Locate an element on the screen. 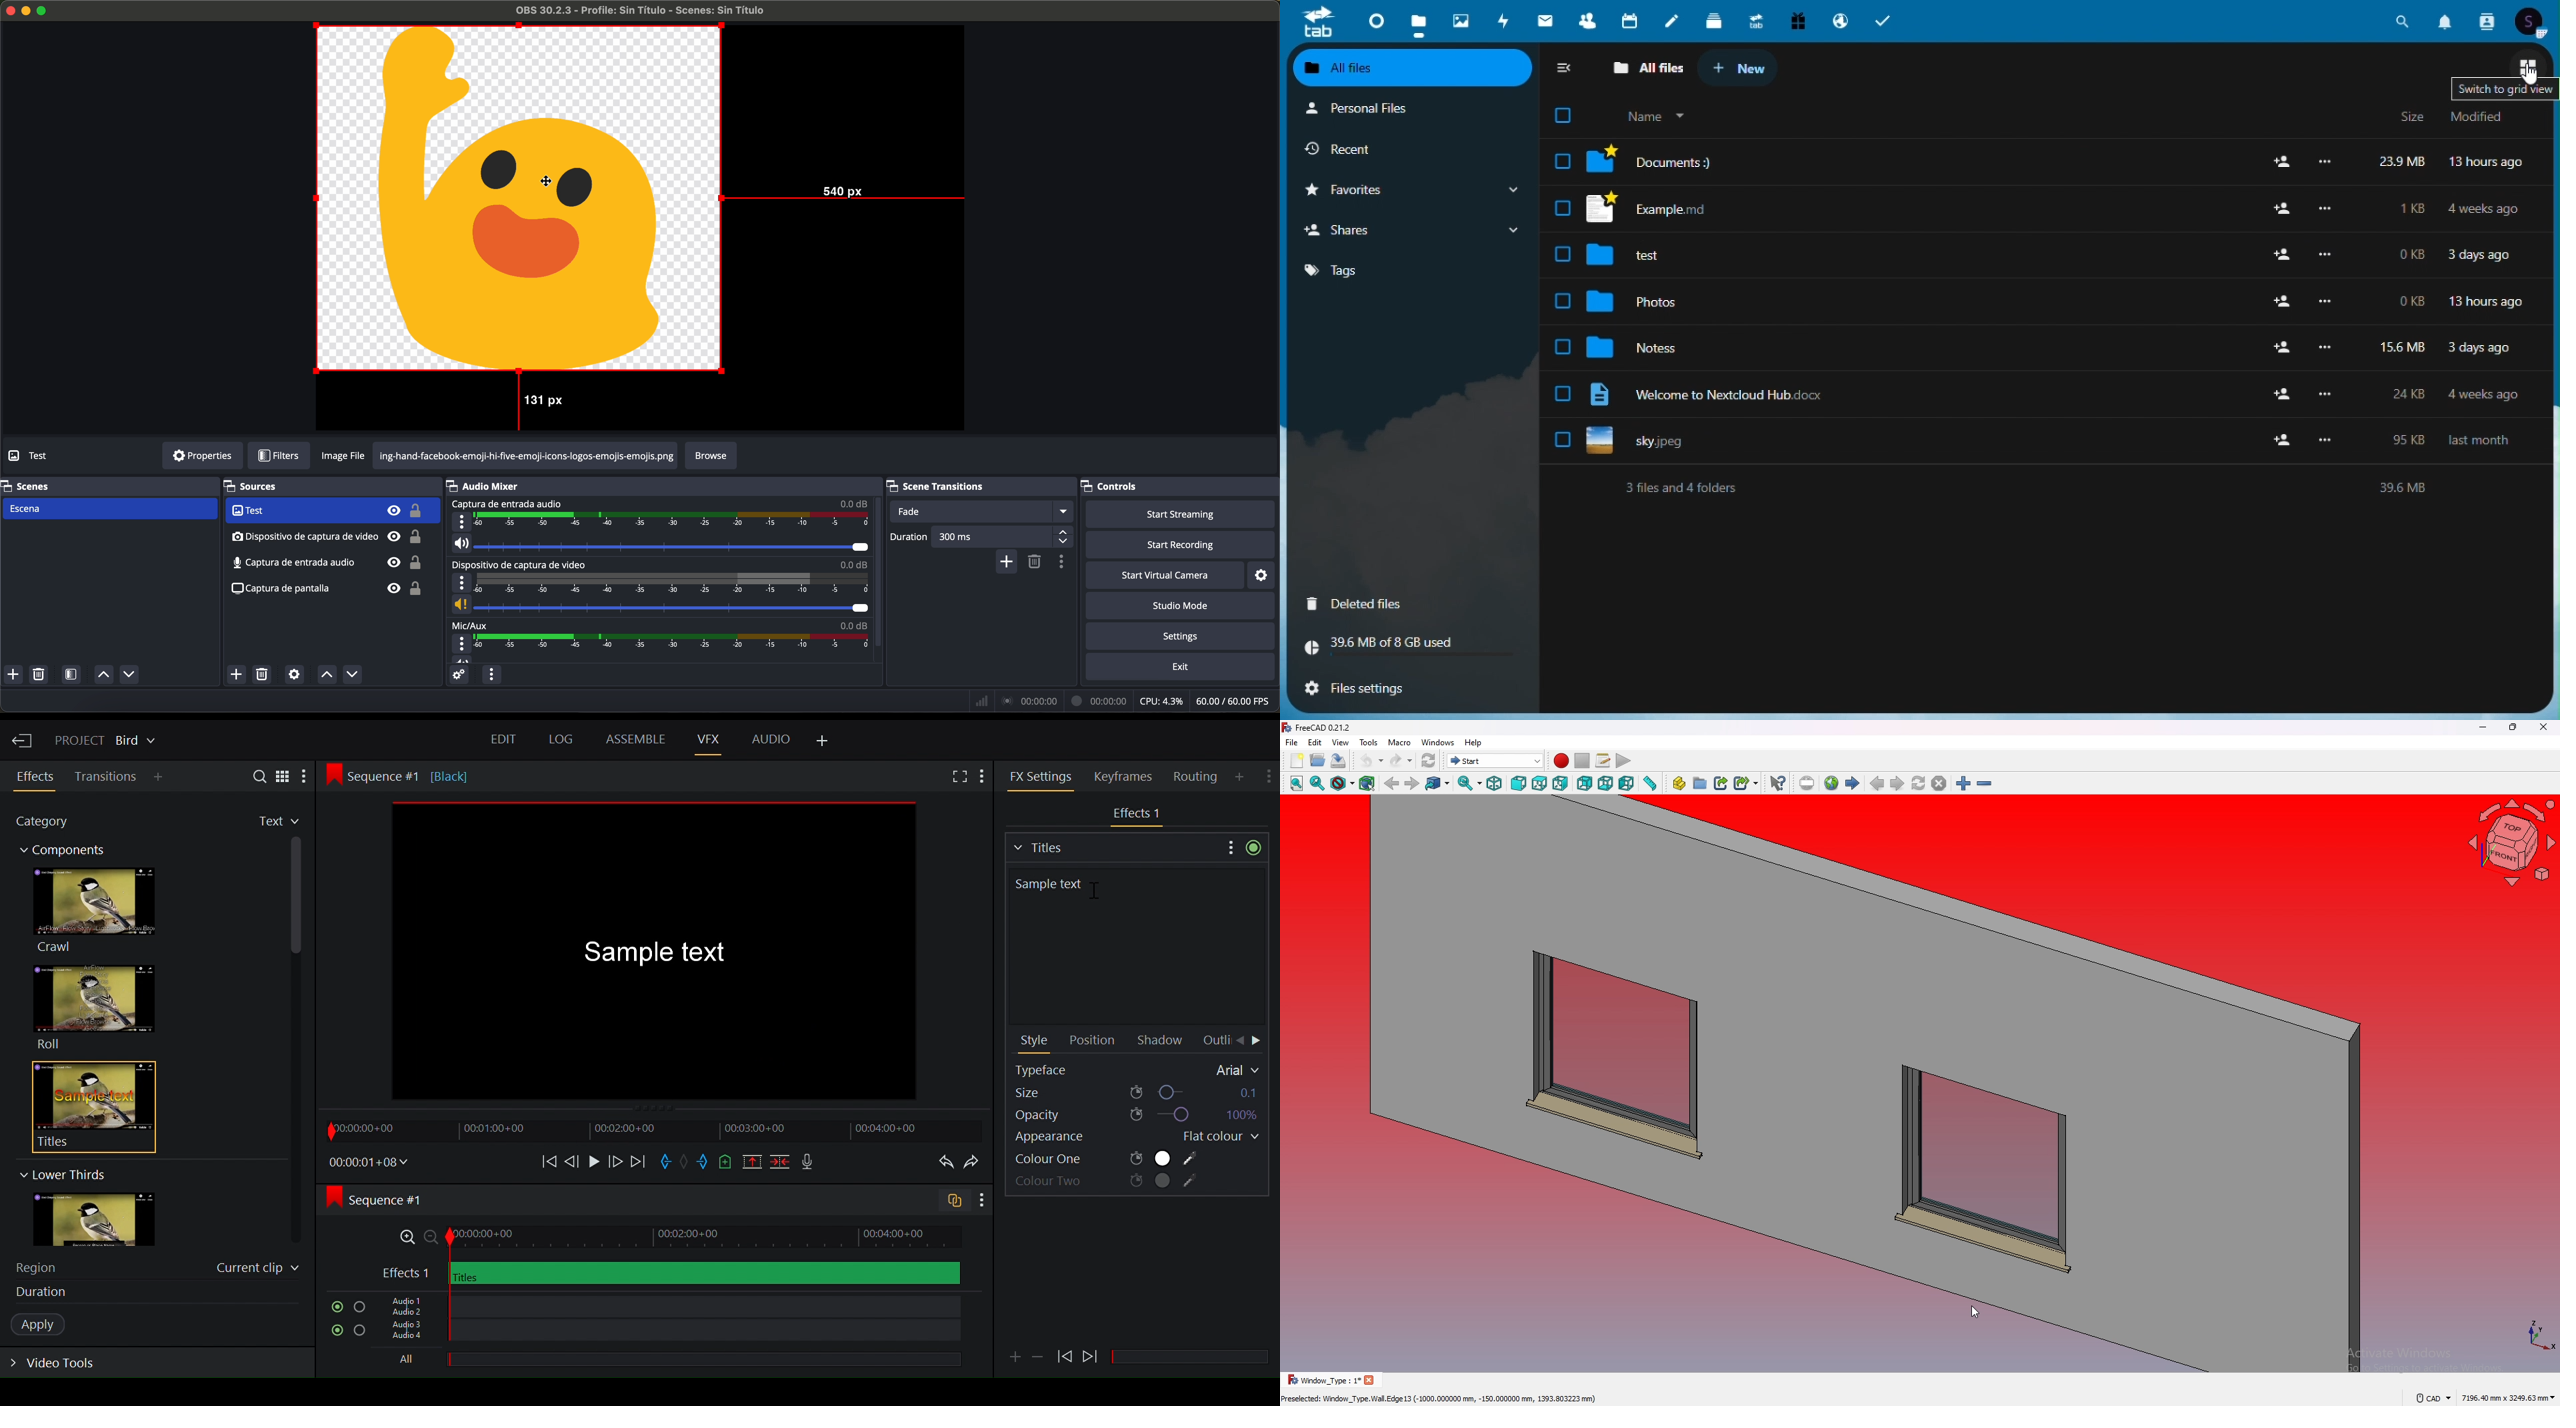  Toggle between list and tile view is located at coordinates (283, 775).